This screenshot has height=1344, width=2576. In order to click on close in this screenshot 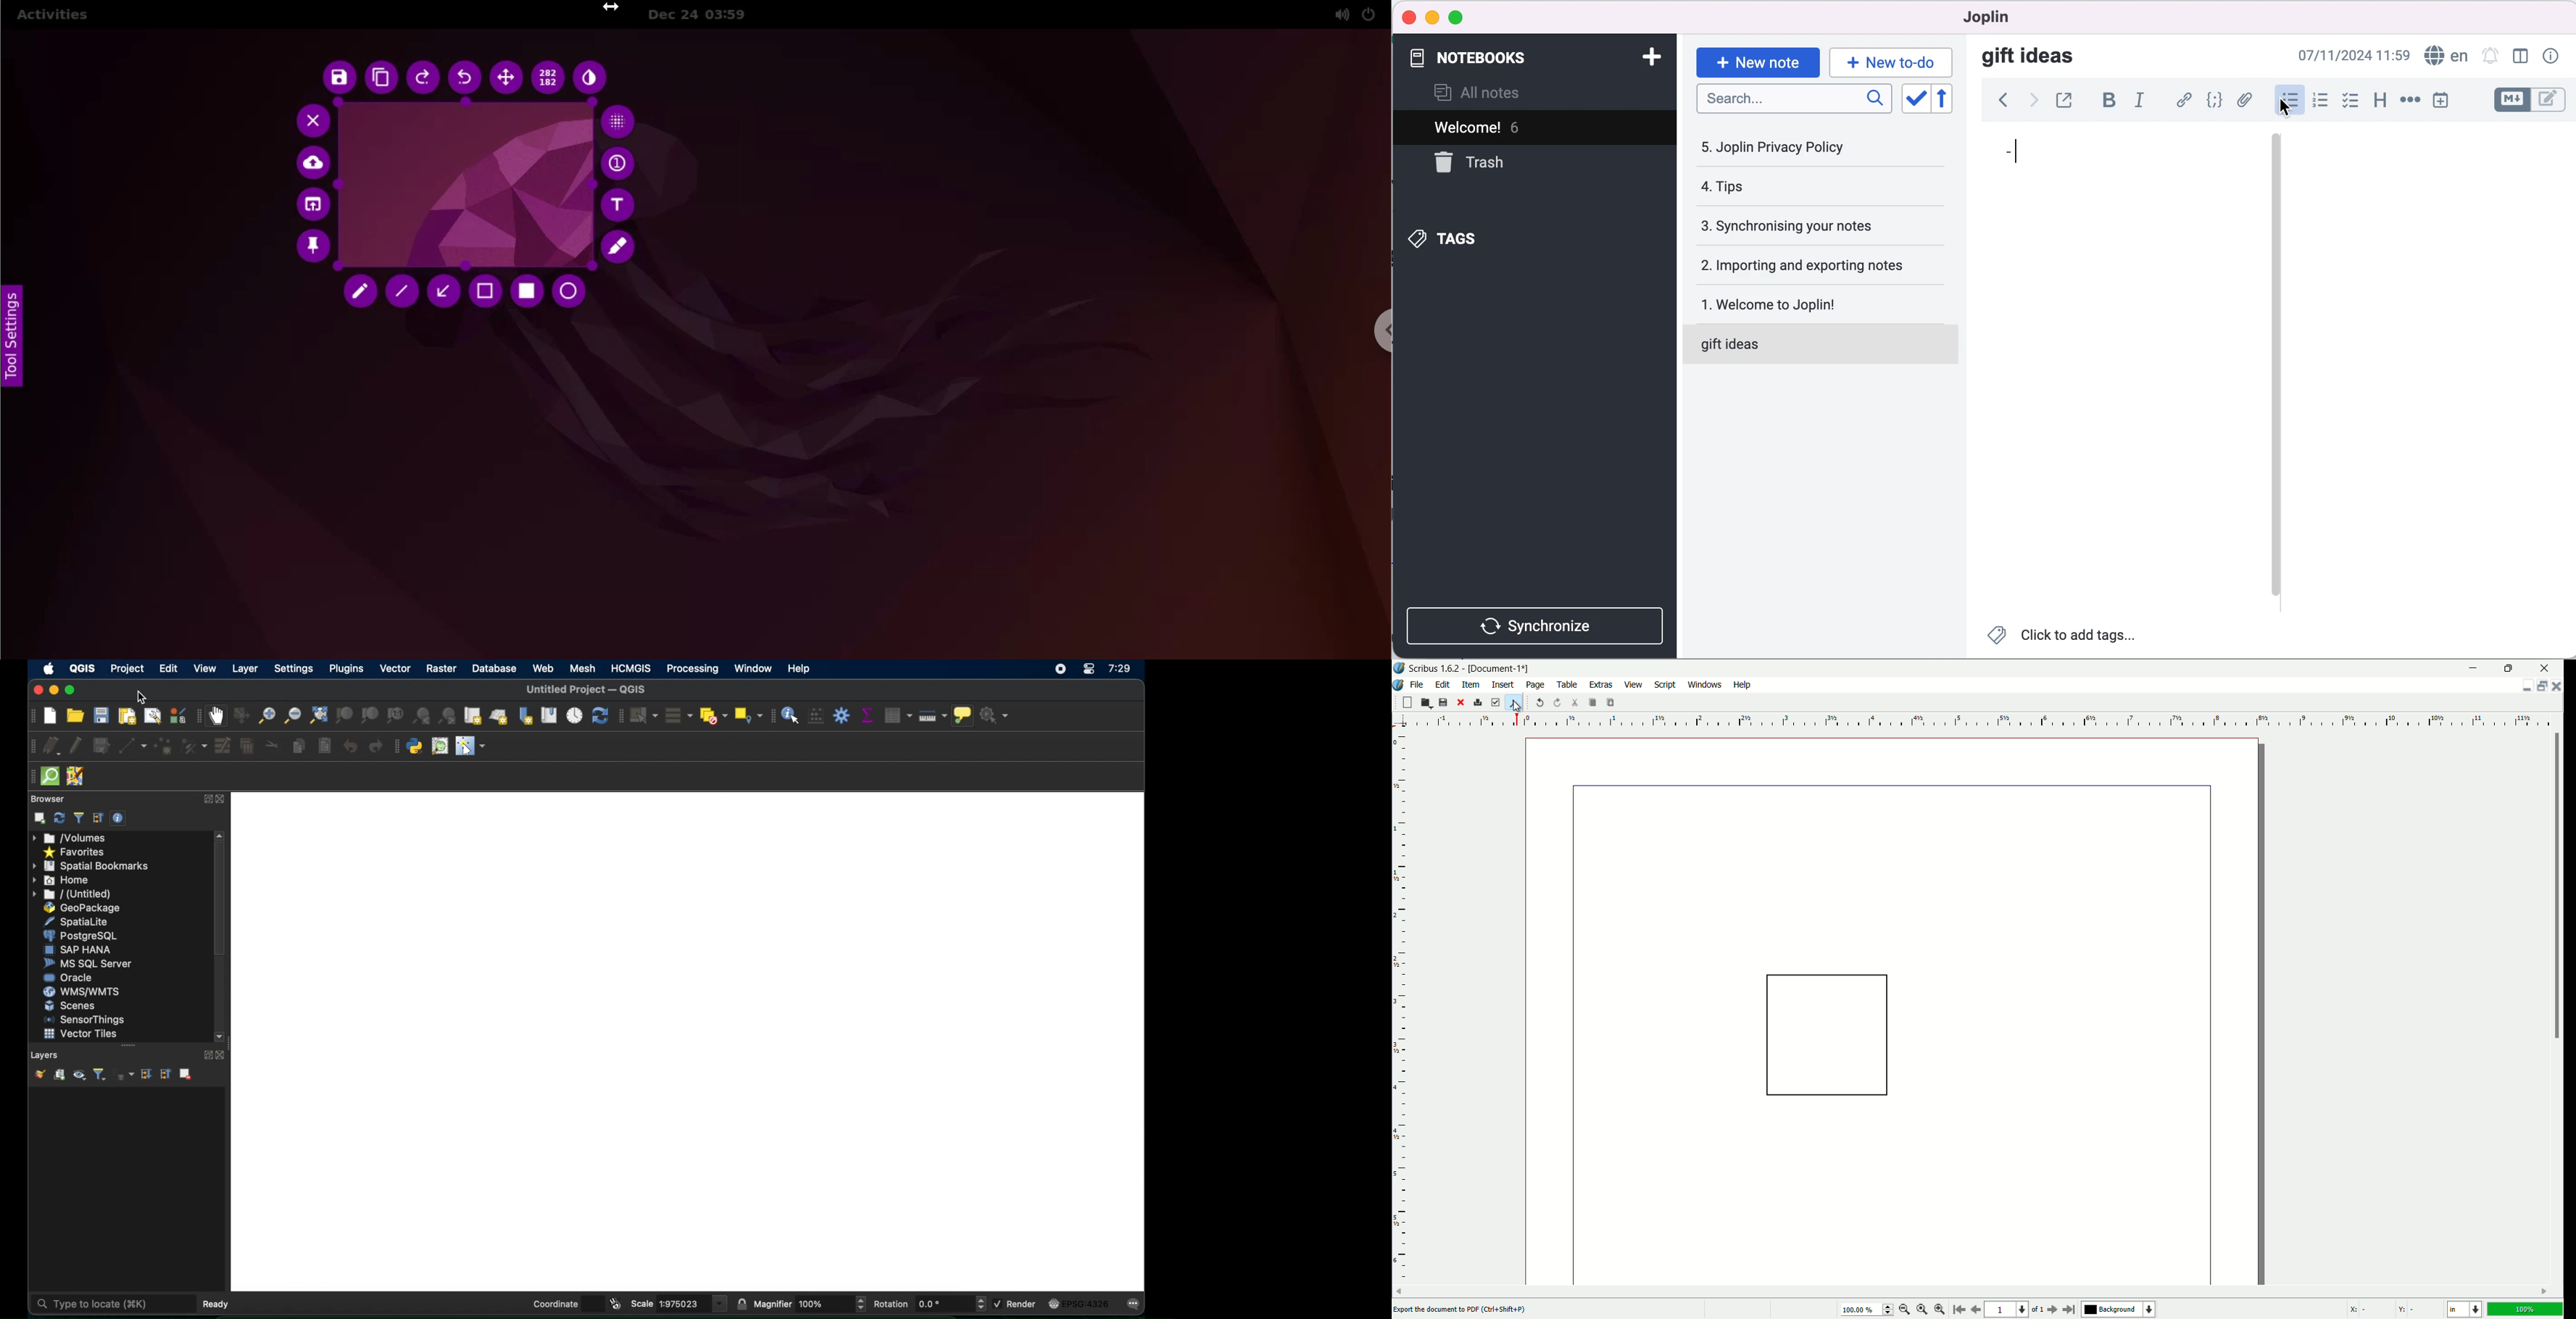, I will do `click(1410, 18)`.